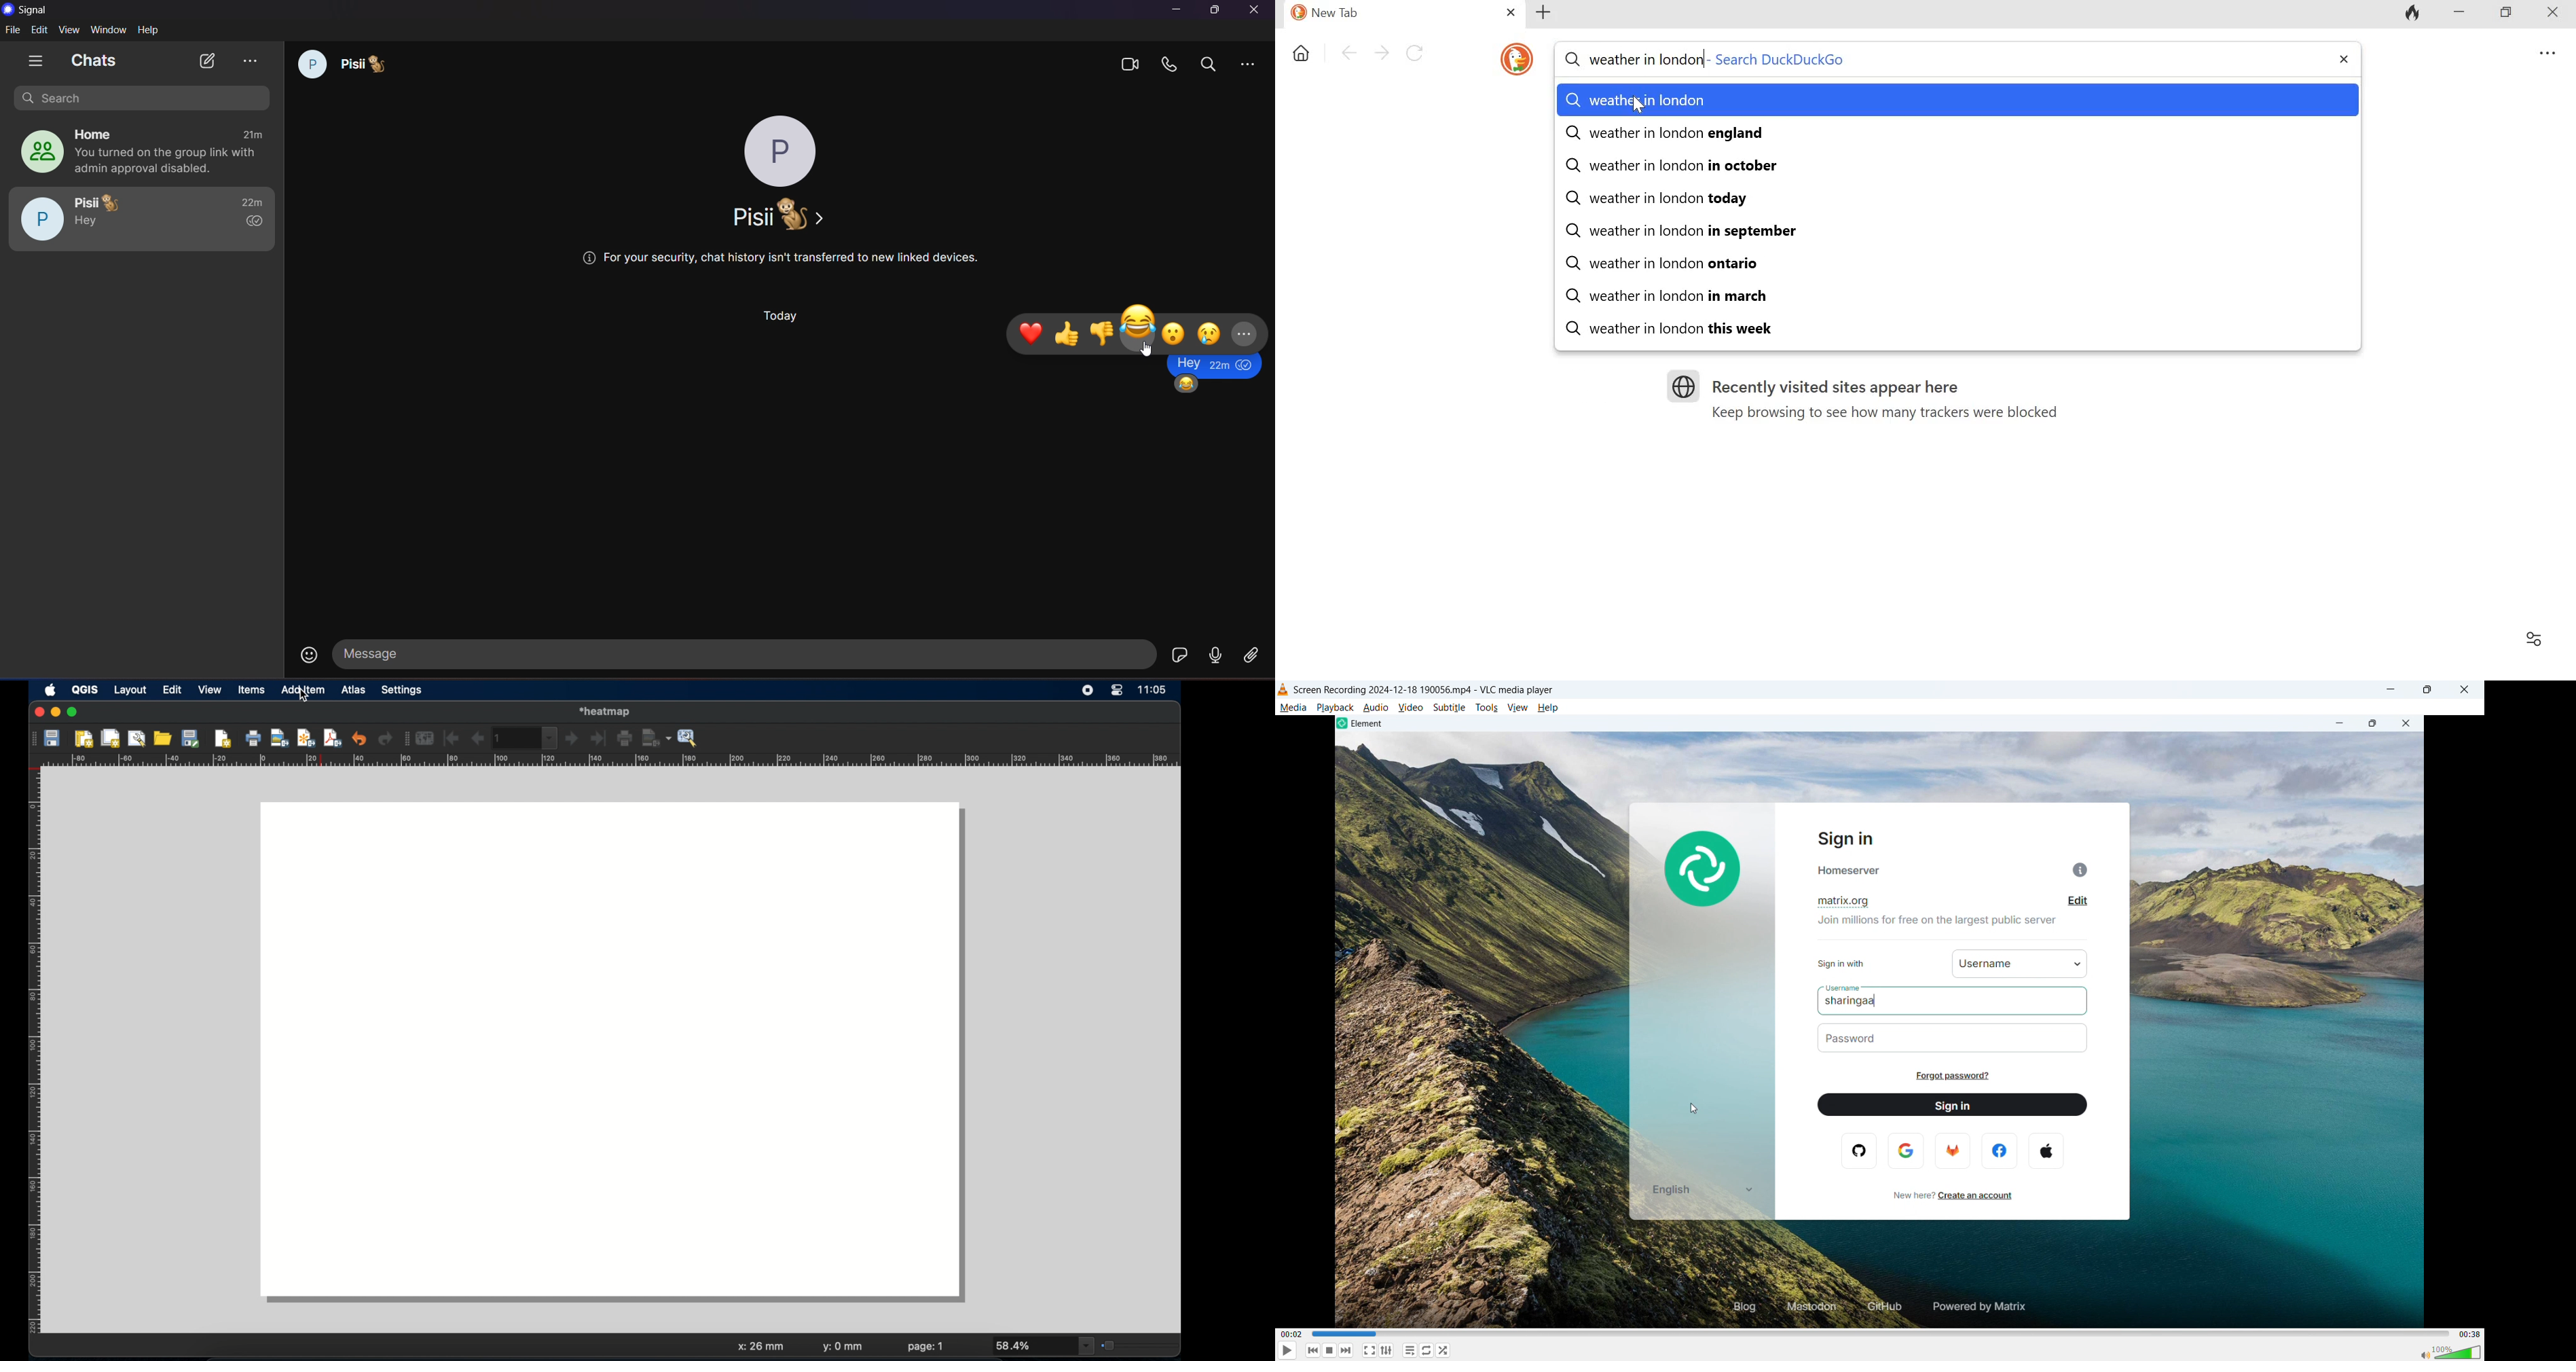  Describe the element at coordinates (138, 153) in the screenshot. I see `home group chat` at that location.